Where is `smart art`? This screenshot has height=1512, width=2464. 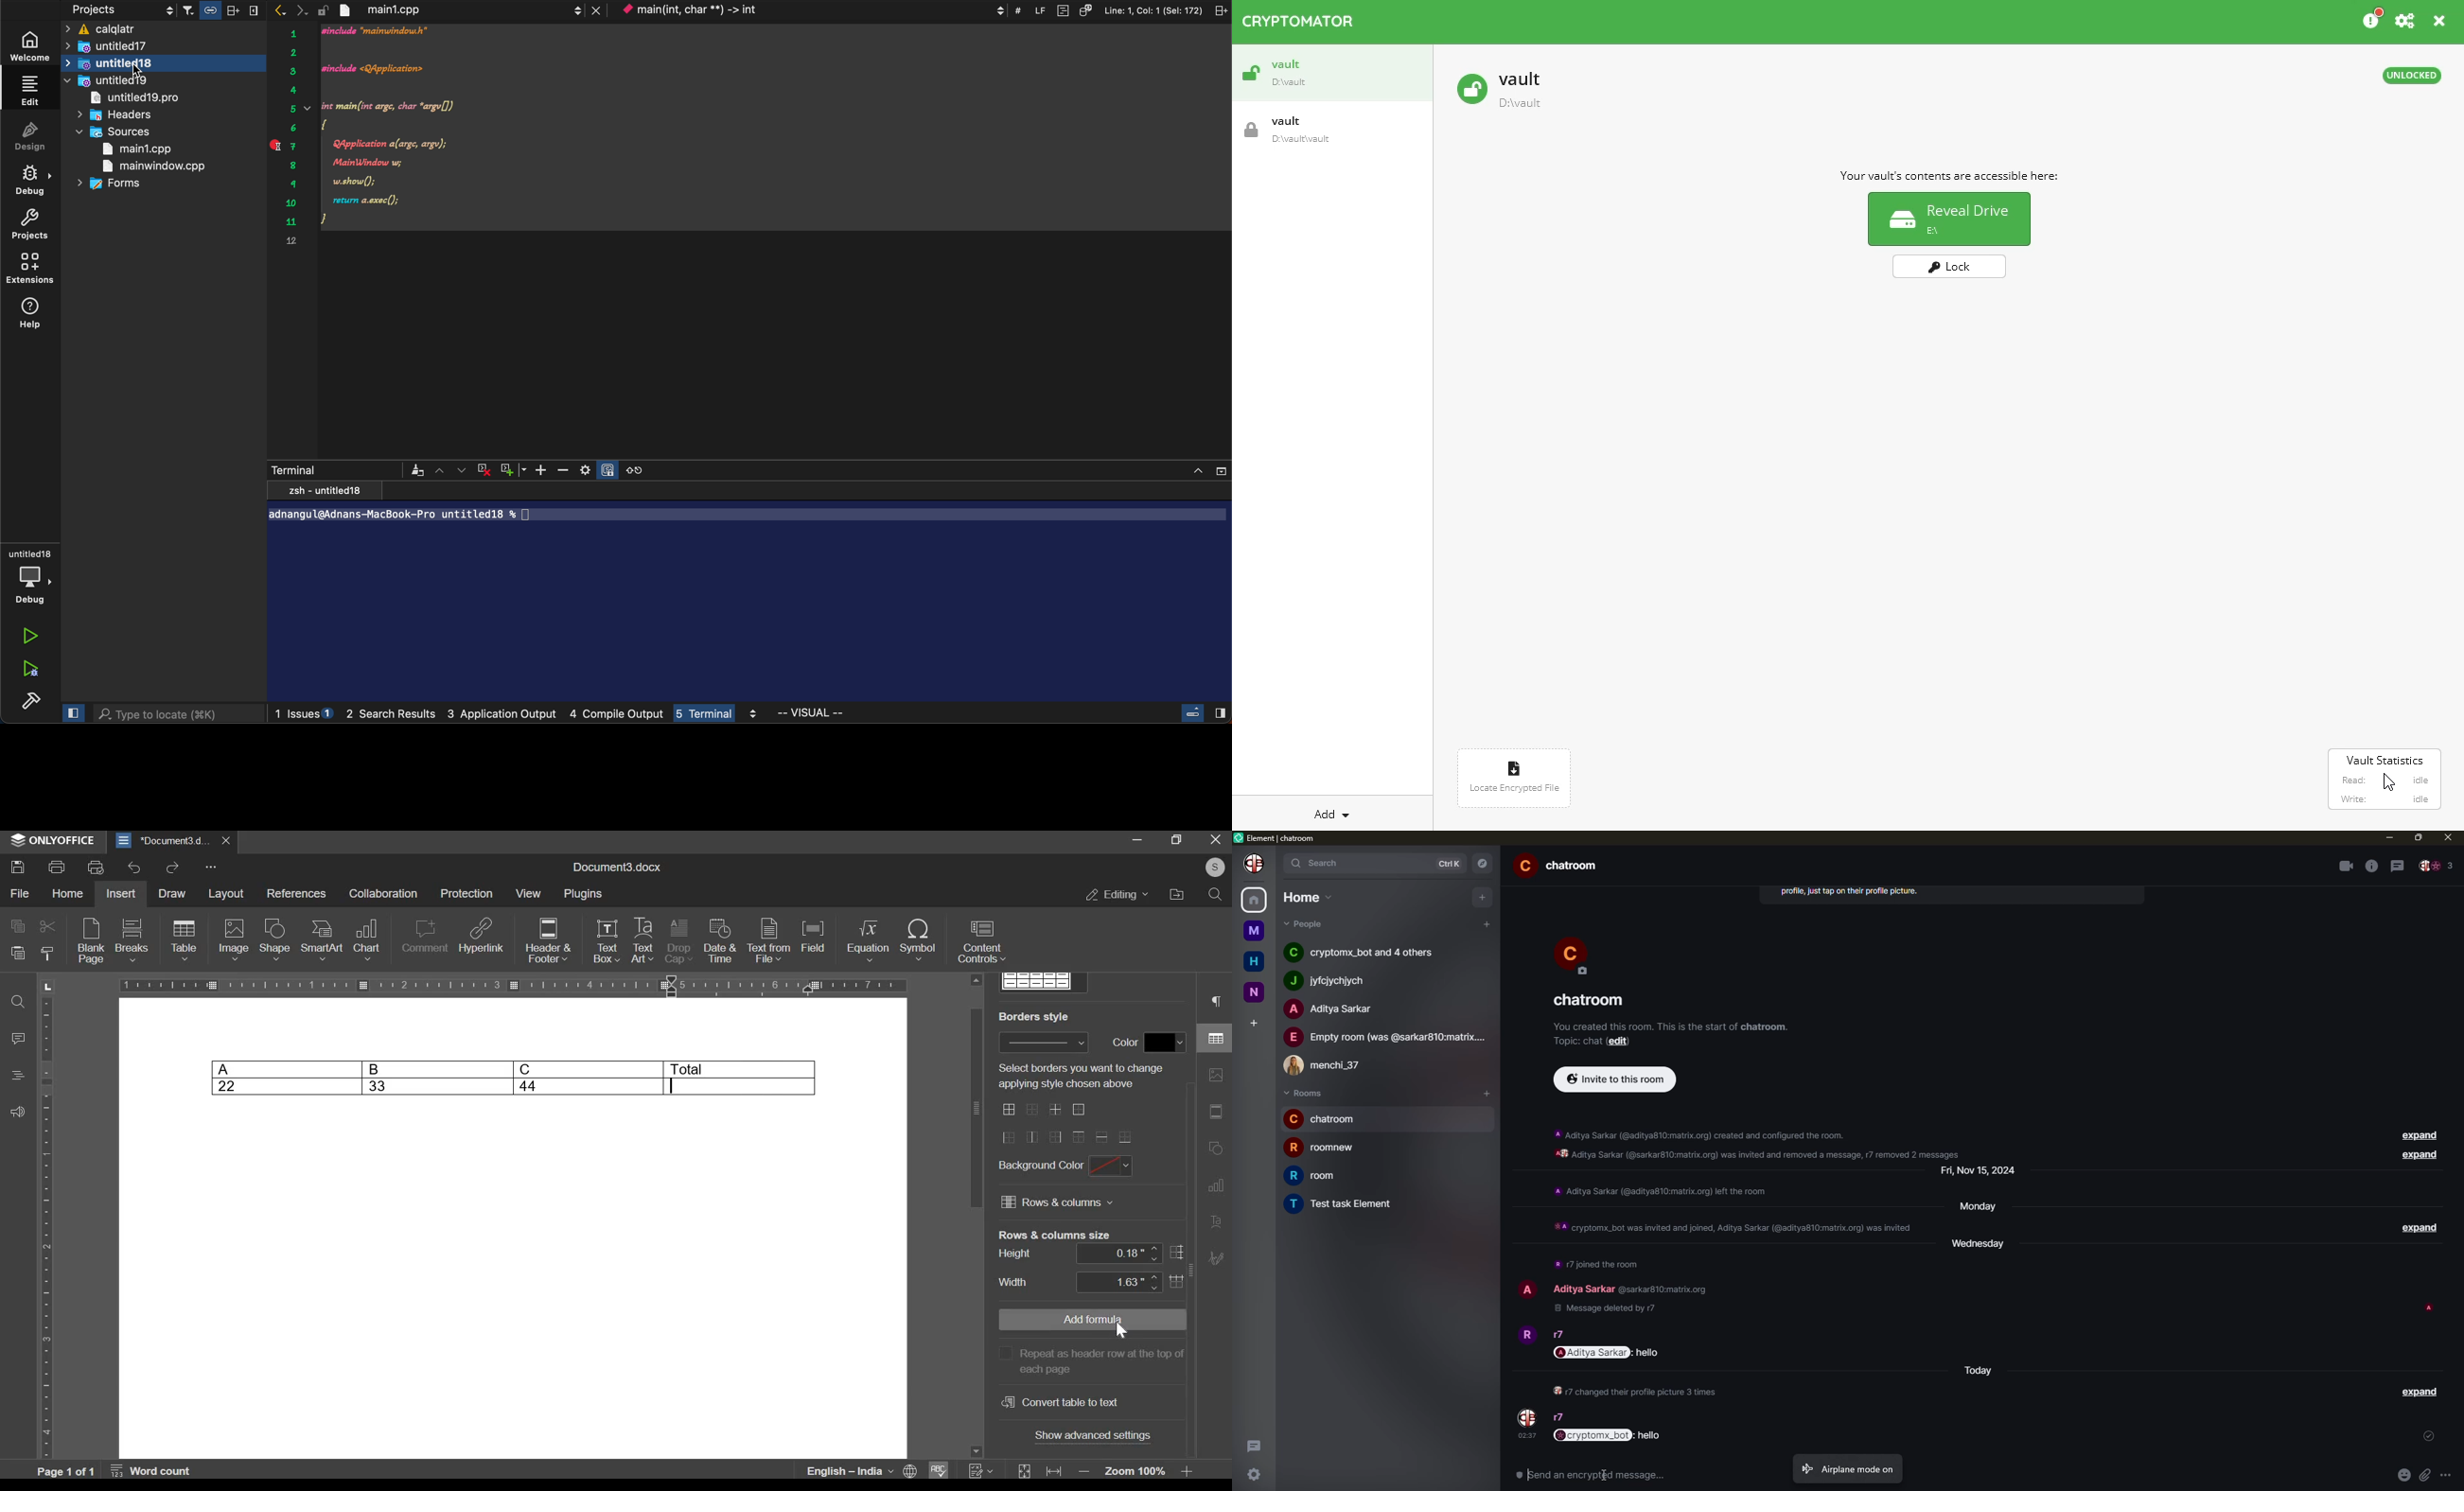
smart art is located at coordinates (321, 939).